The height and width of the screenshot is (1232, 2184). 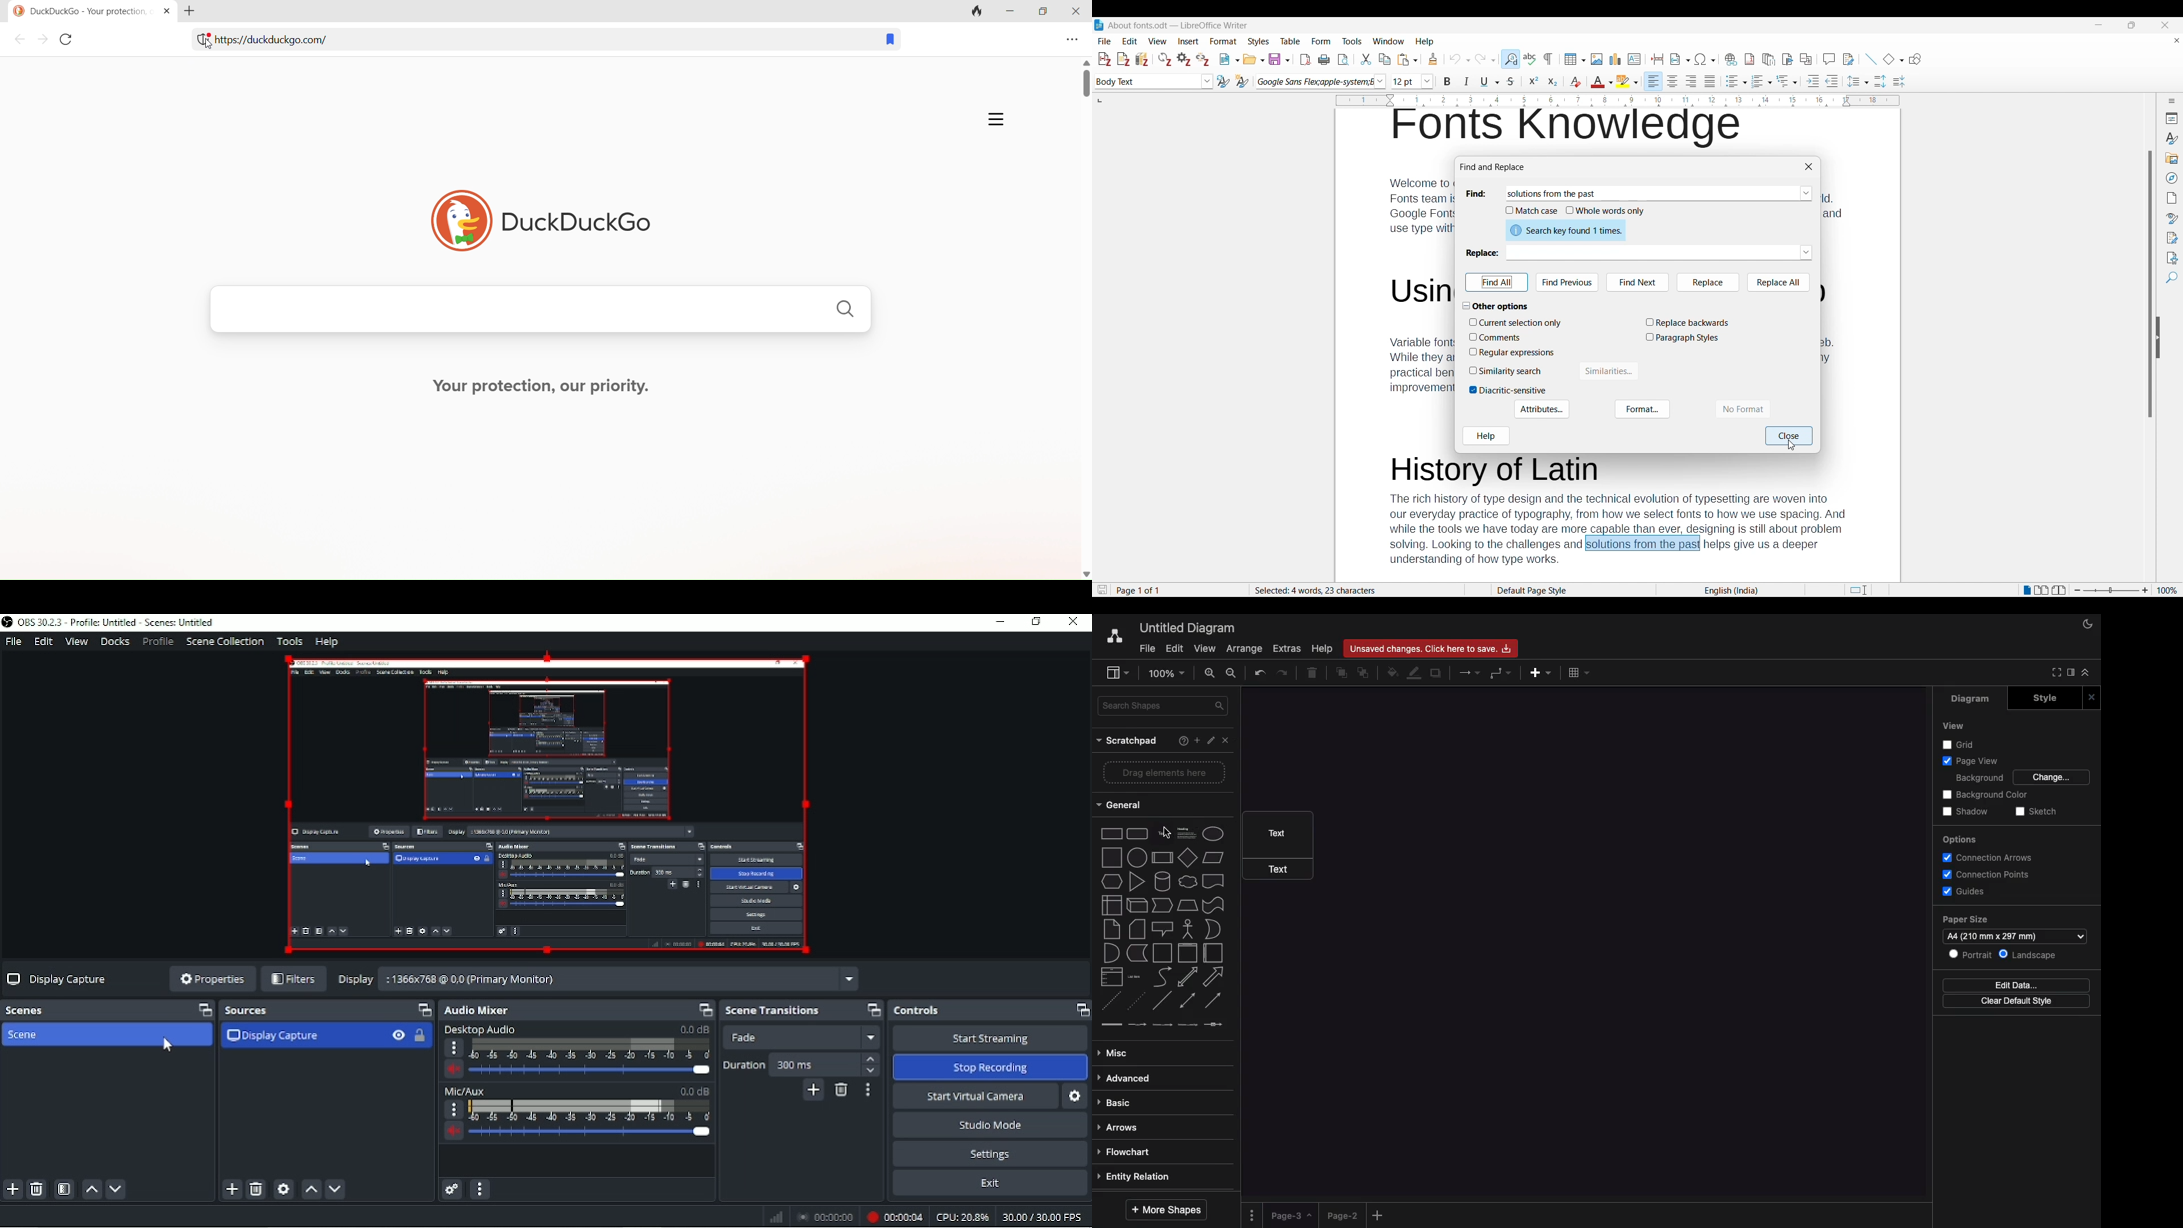 What do you see at coordinates (1980, 777) in the screenshot?
I see `Background` at bounding box center [1980, 777].